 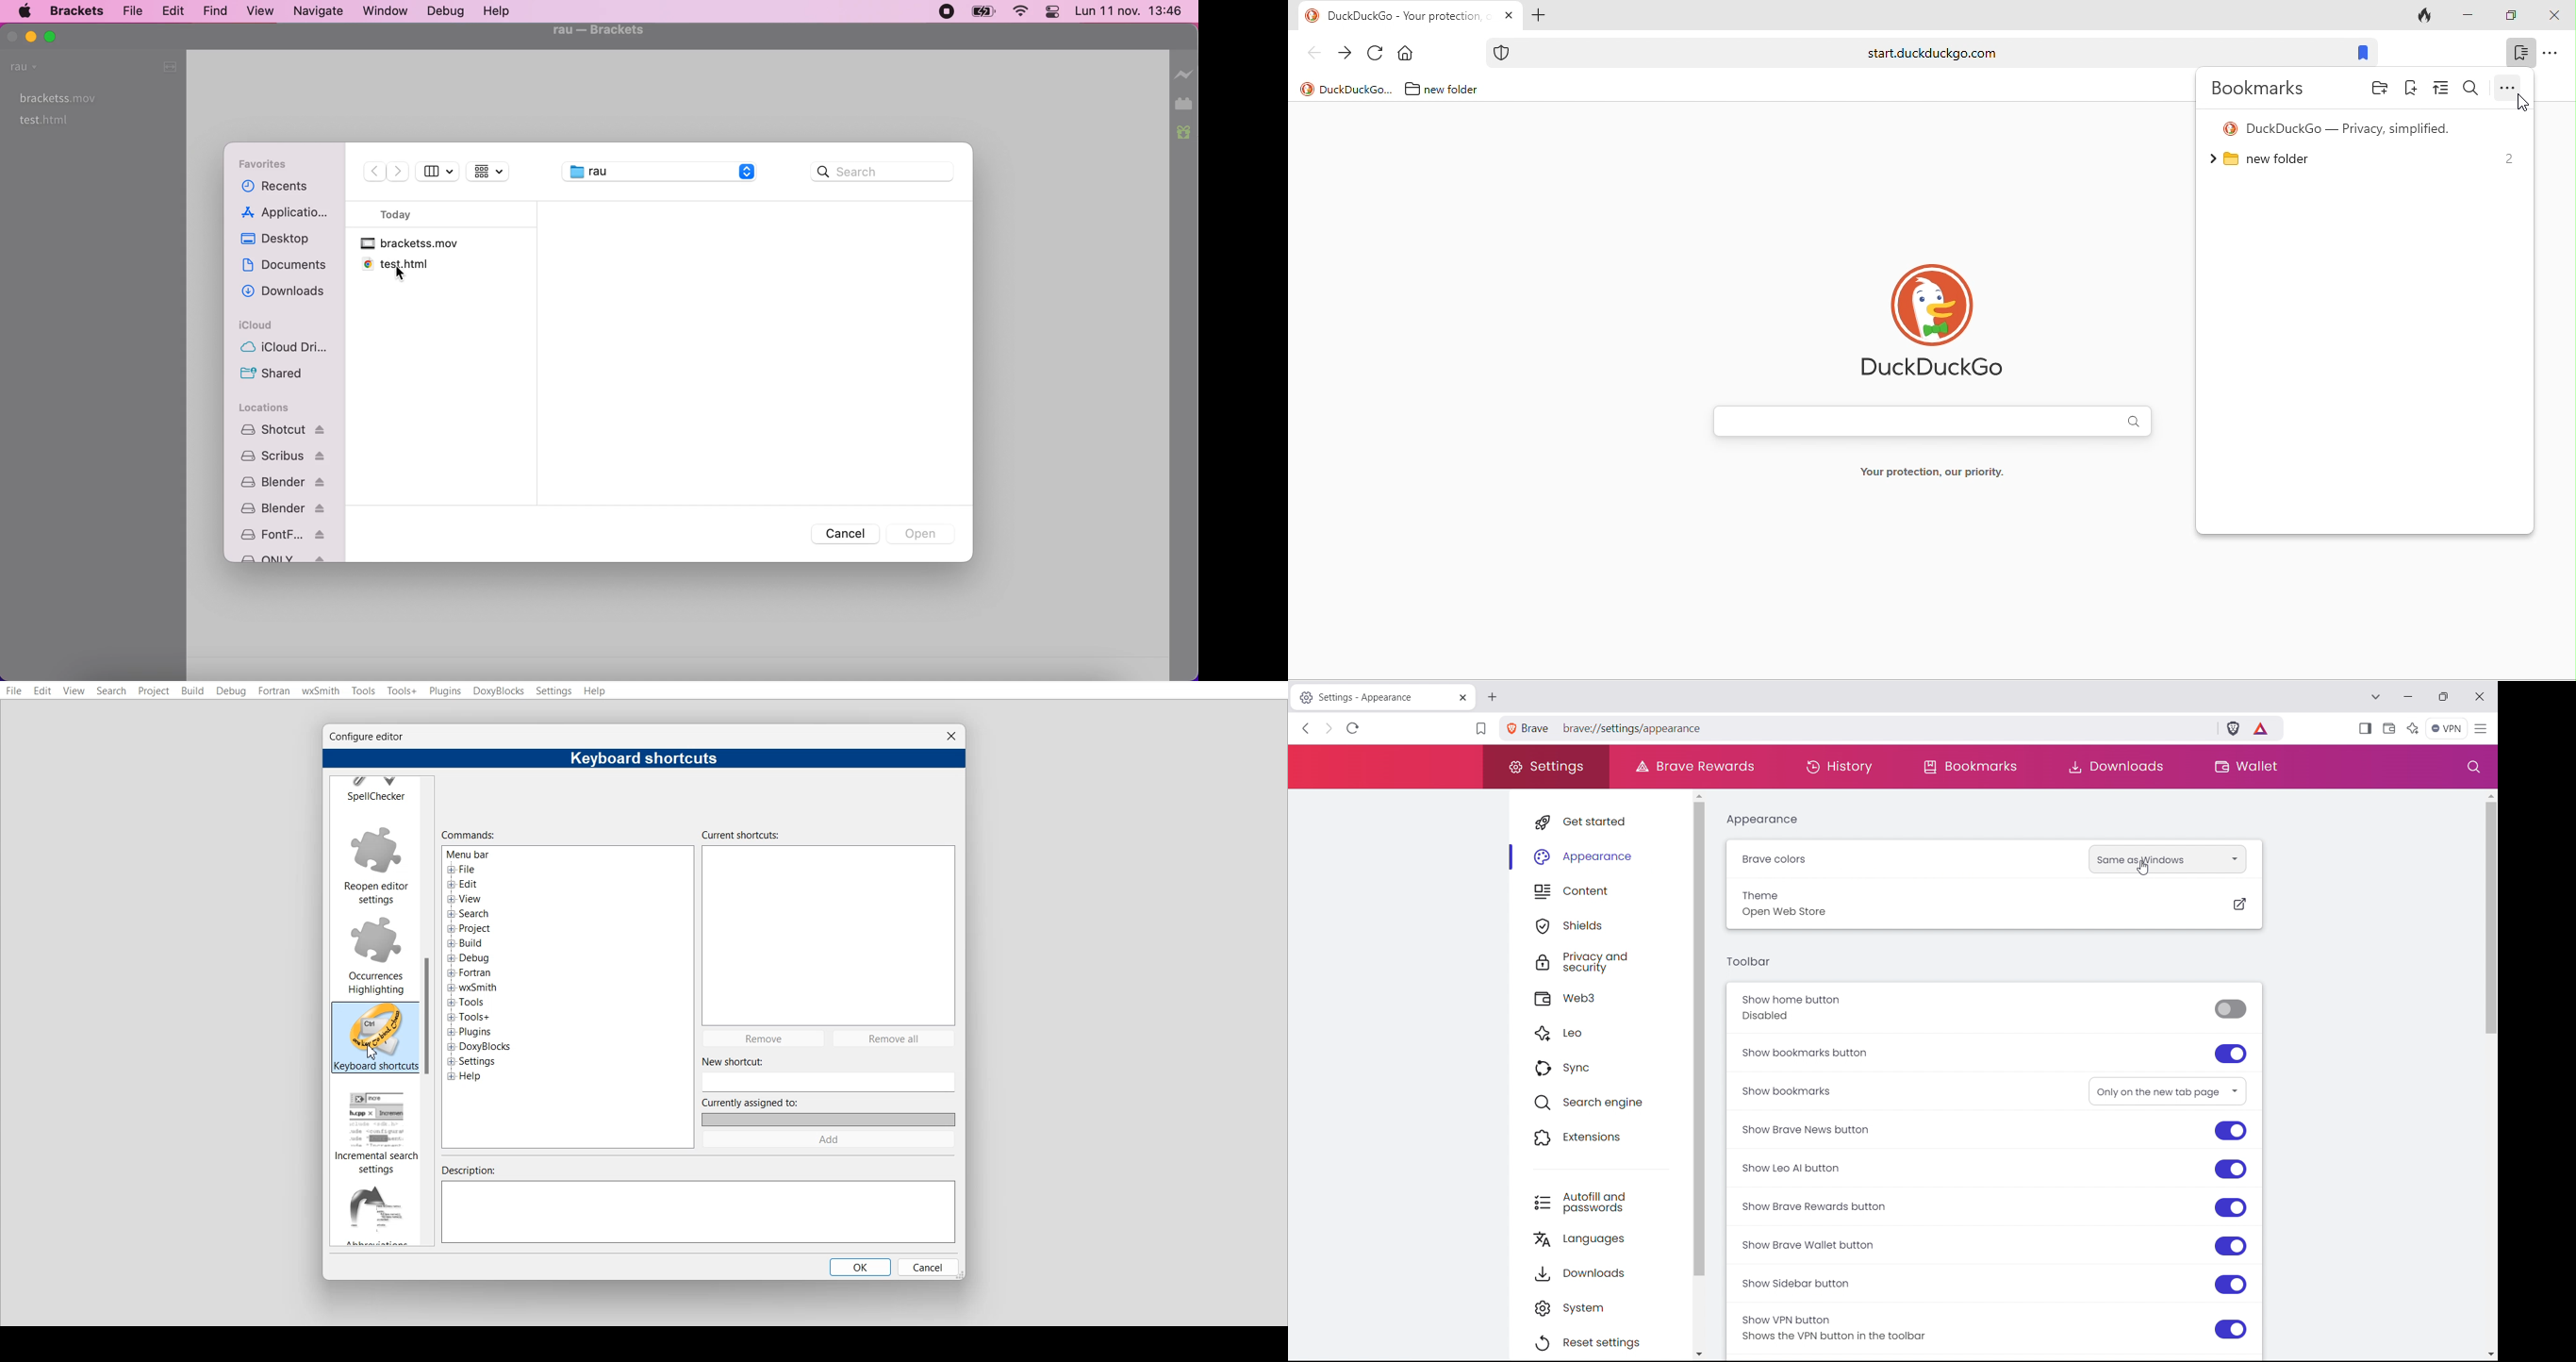 I want to click on show home button Disabled, so click(x=1994, y=1008).